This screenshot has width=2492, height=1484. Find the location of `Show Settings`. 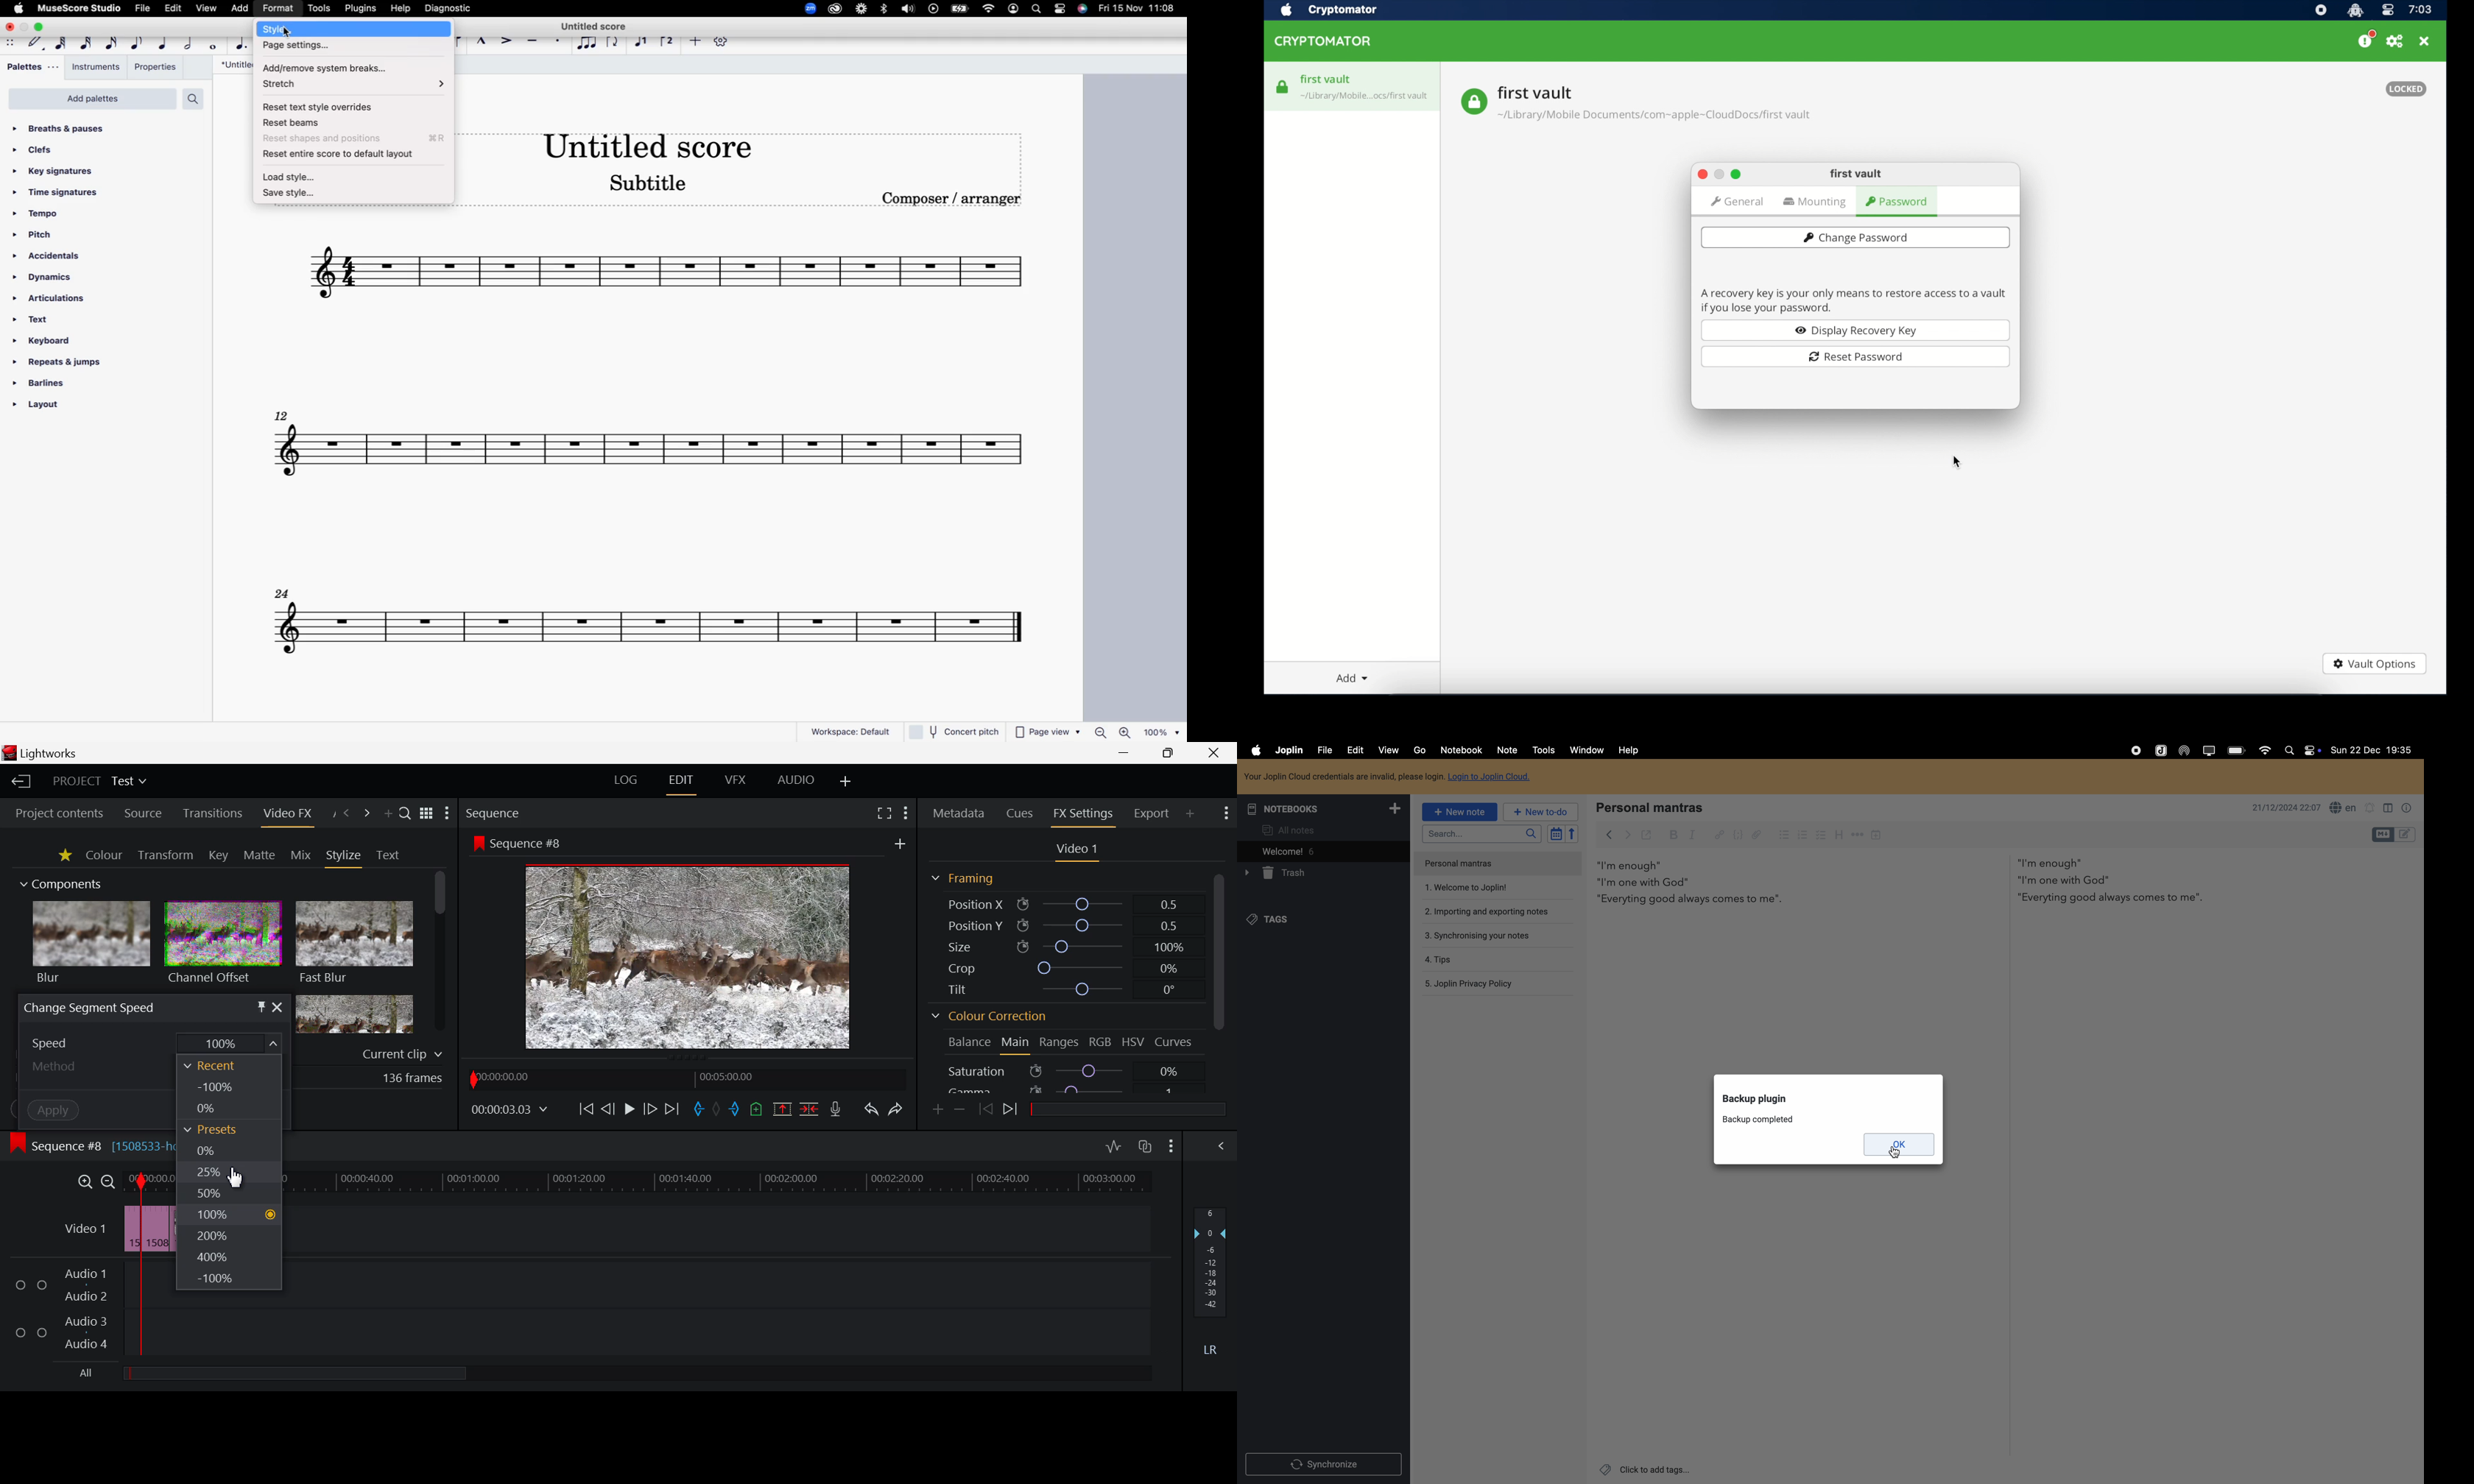

Show Settings is located at coordinates (1171, 1148).